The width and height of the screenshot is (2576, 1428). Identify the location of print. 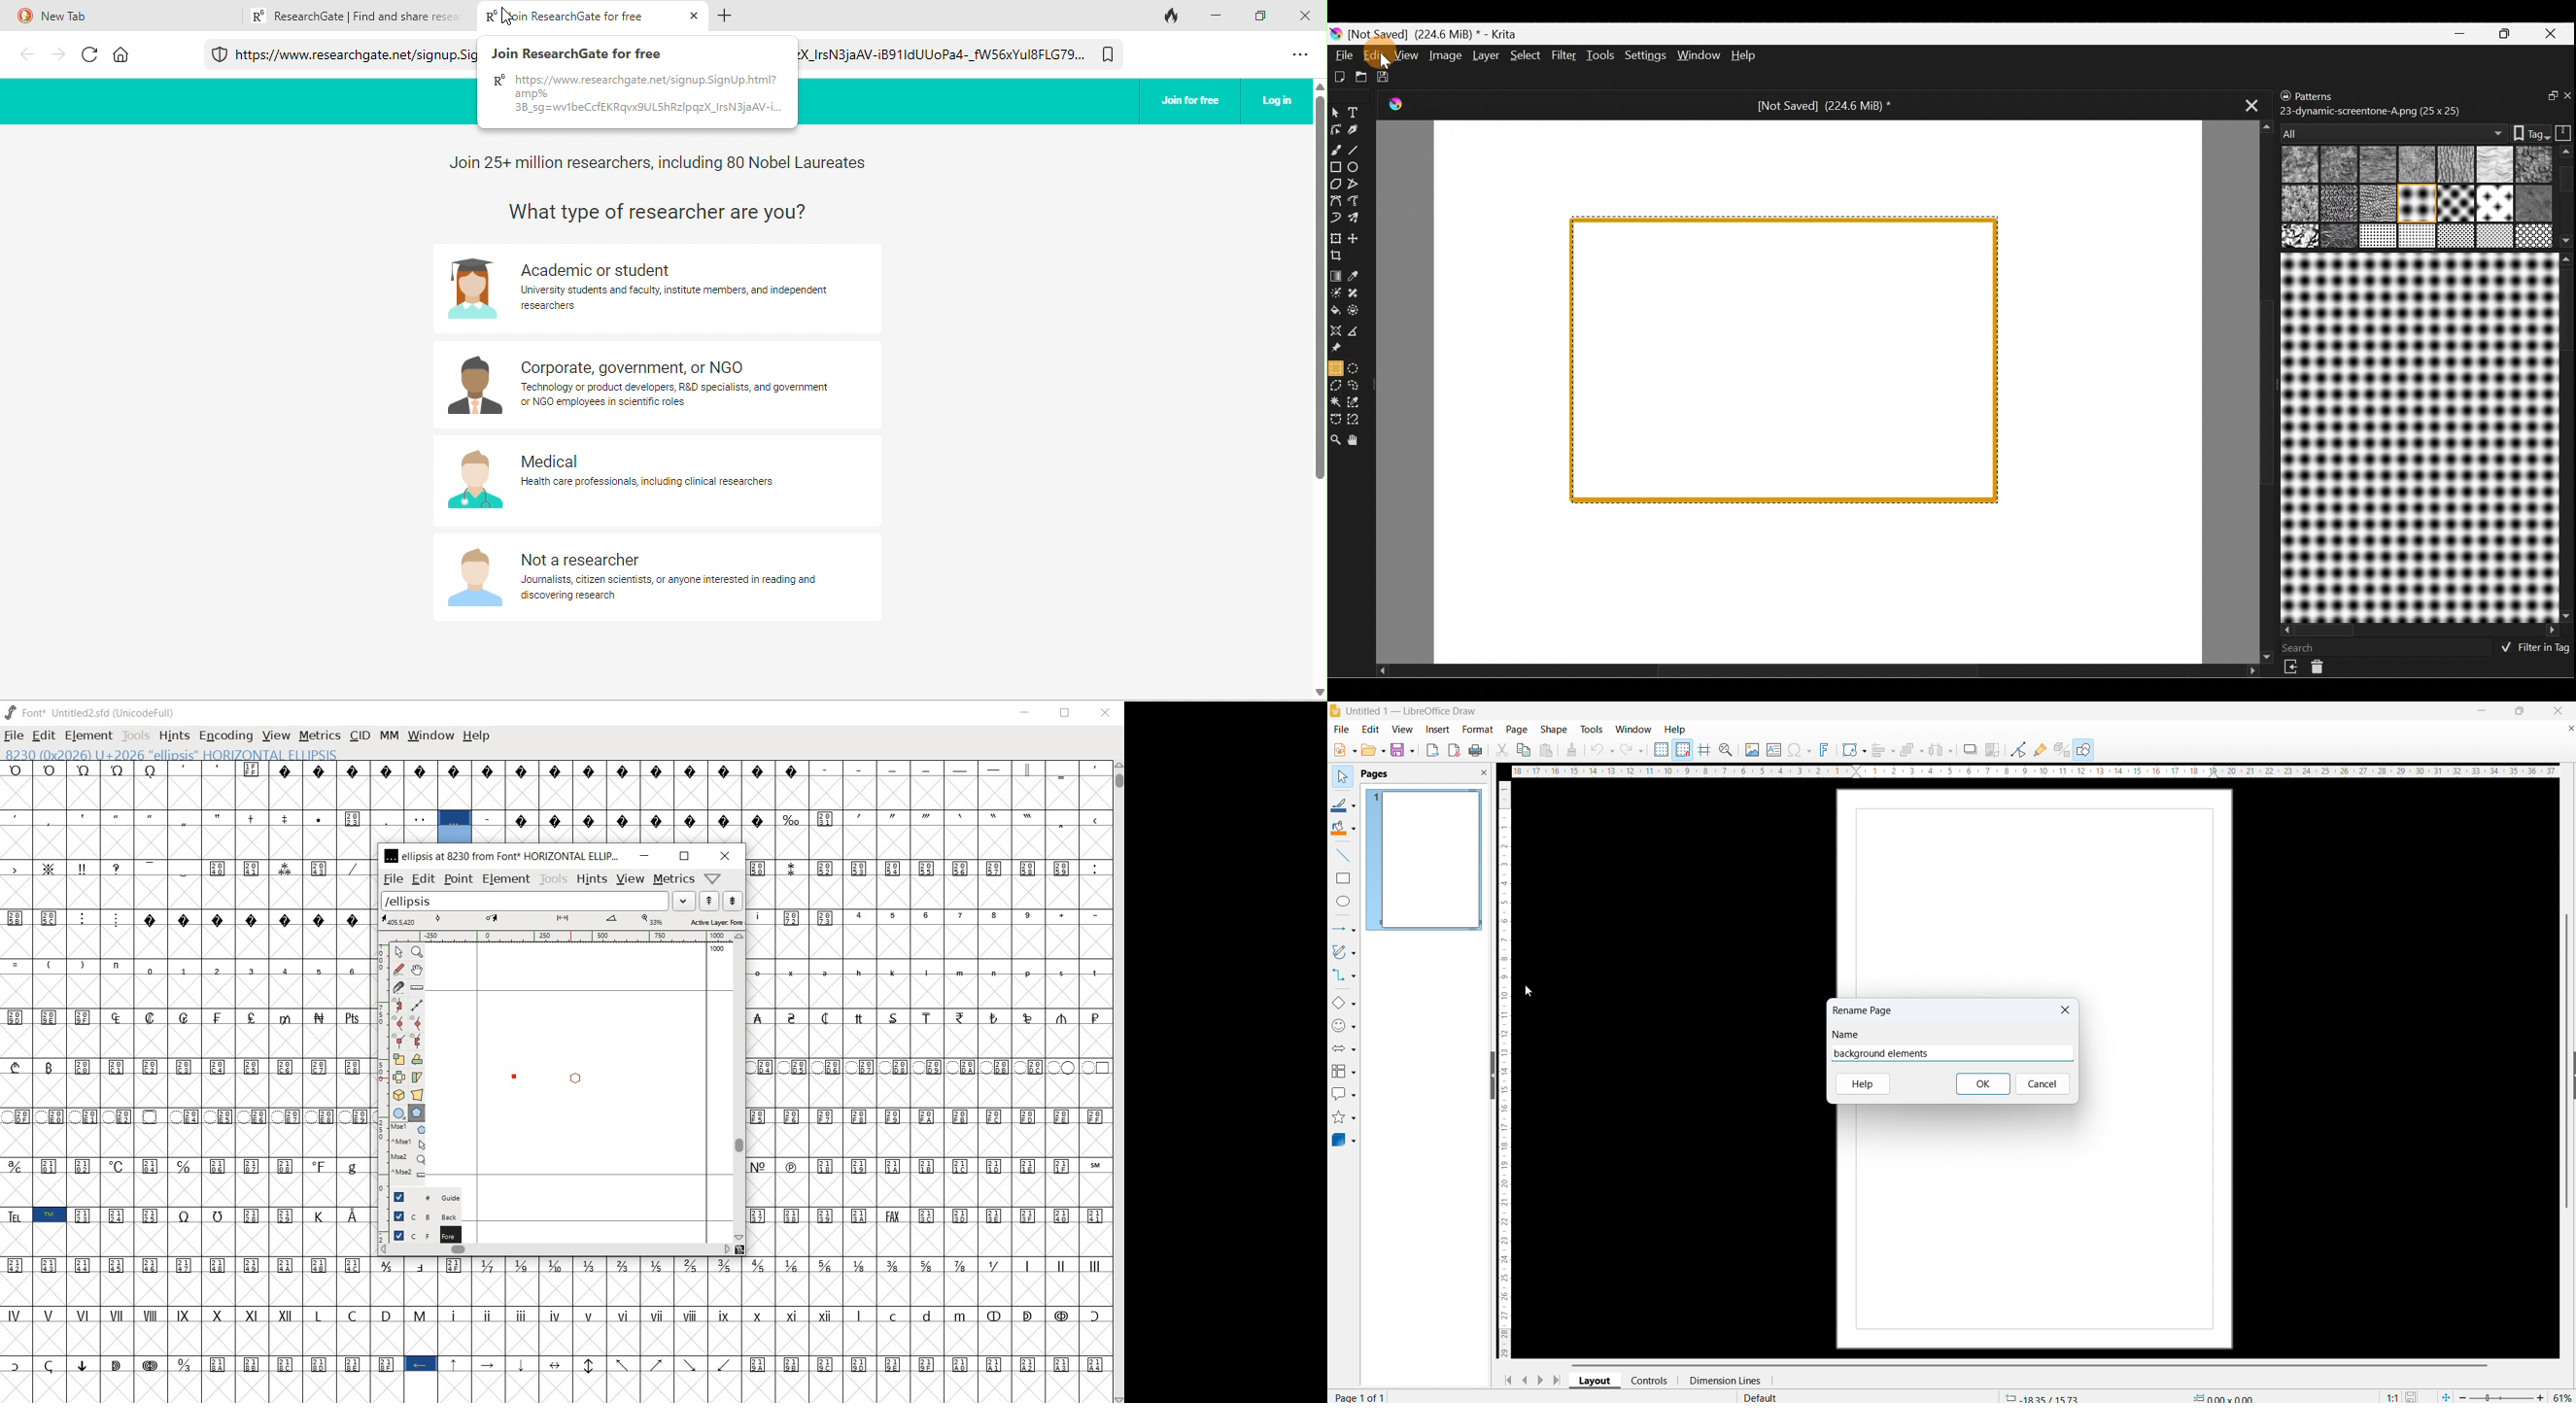
(1476, 749).